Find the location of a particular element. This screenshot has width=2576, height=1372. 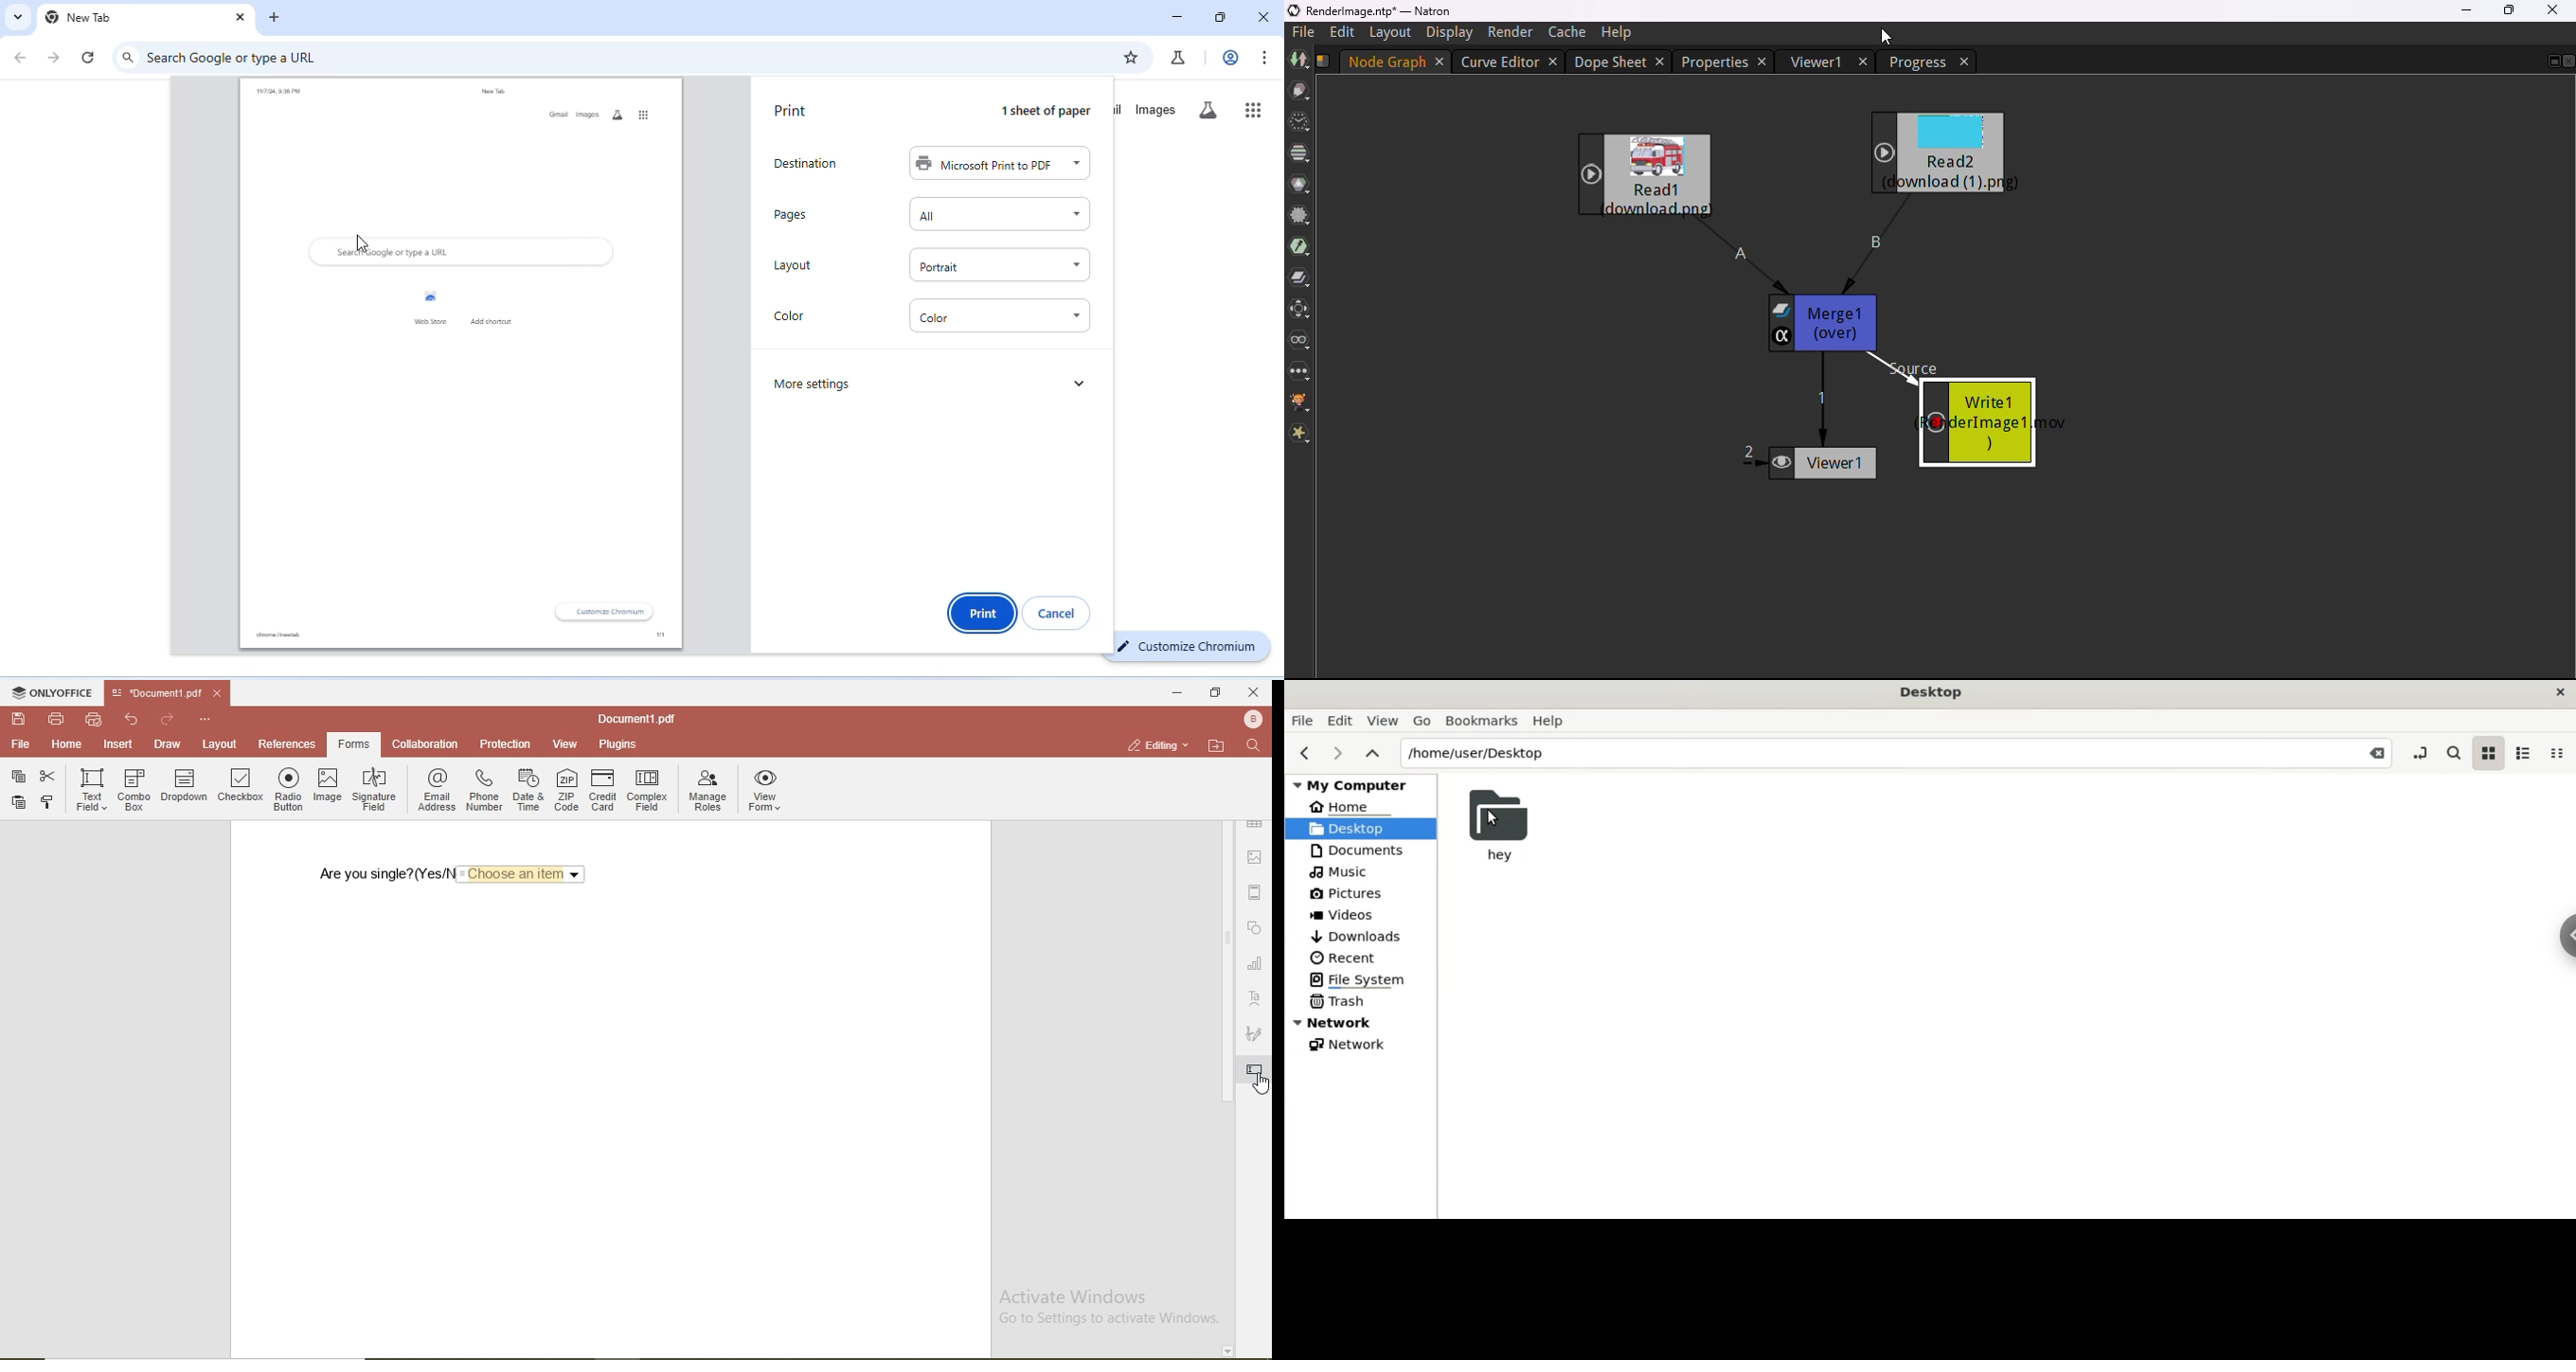

undo is located at coordinates (132, 720).